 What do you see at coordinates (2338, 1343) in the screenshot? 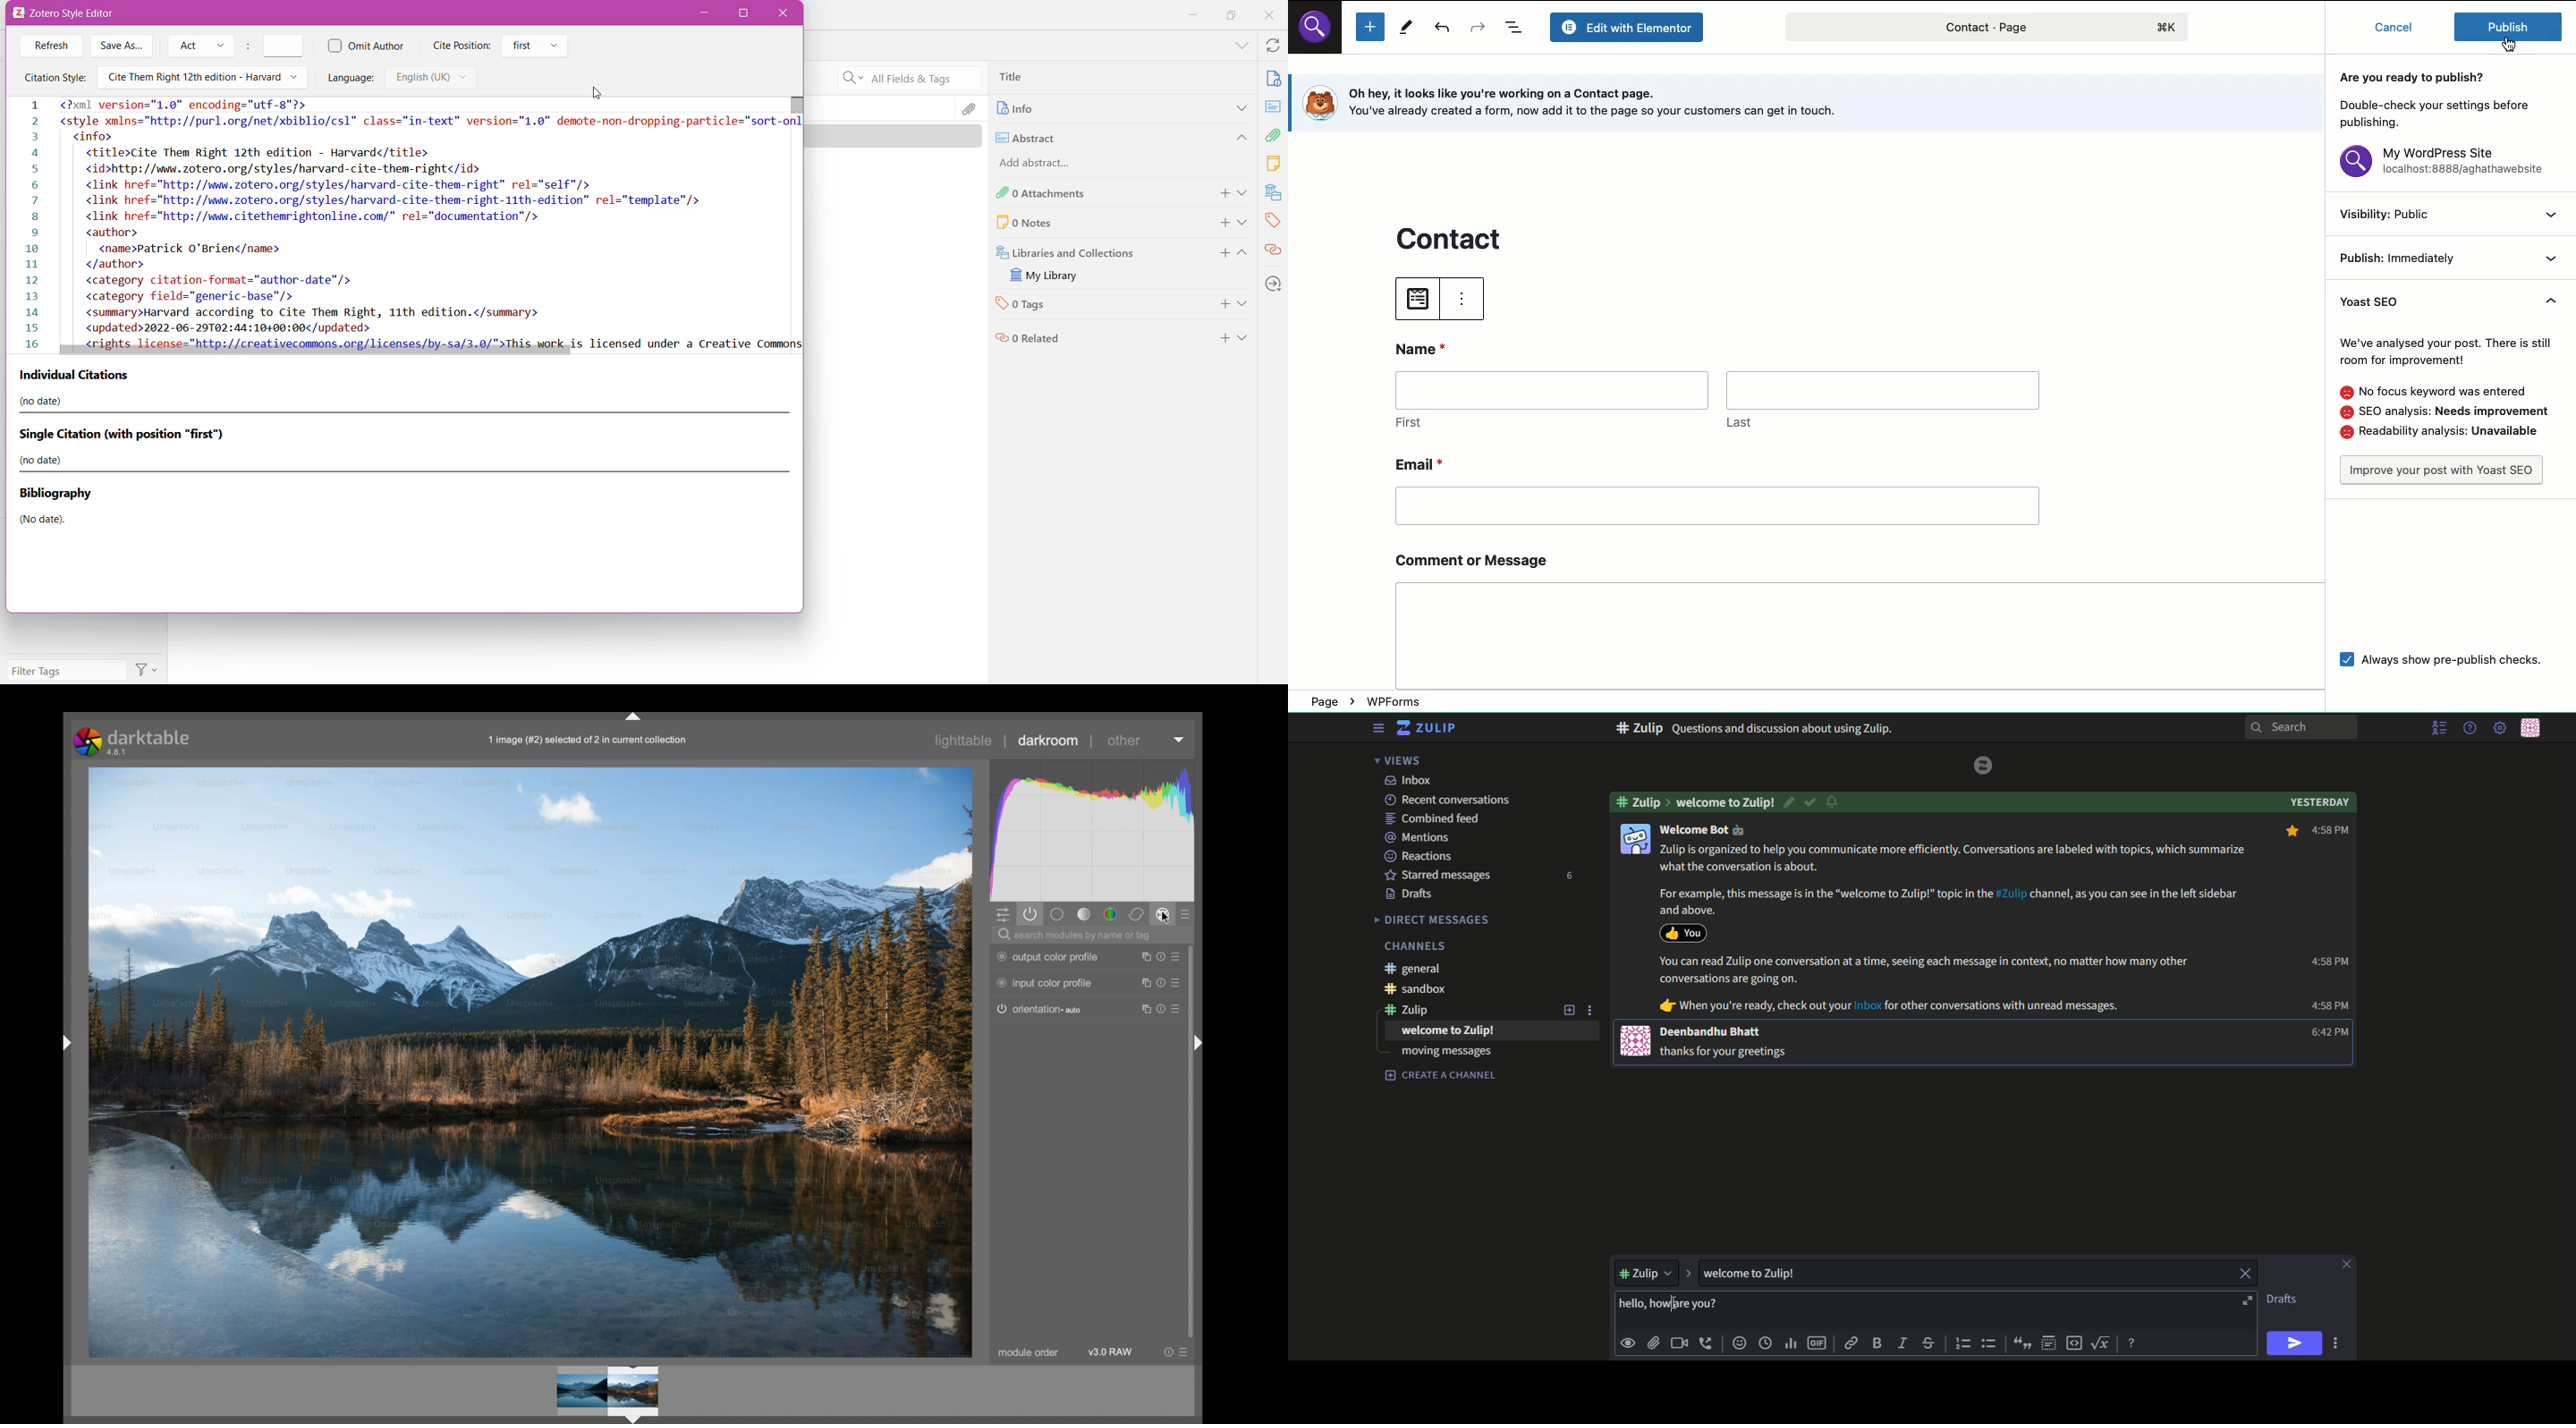
I see `options` at bounding box center [2338, 1343].